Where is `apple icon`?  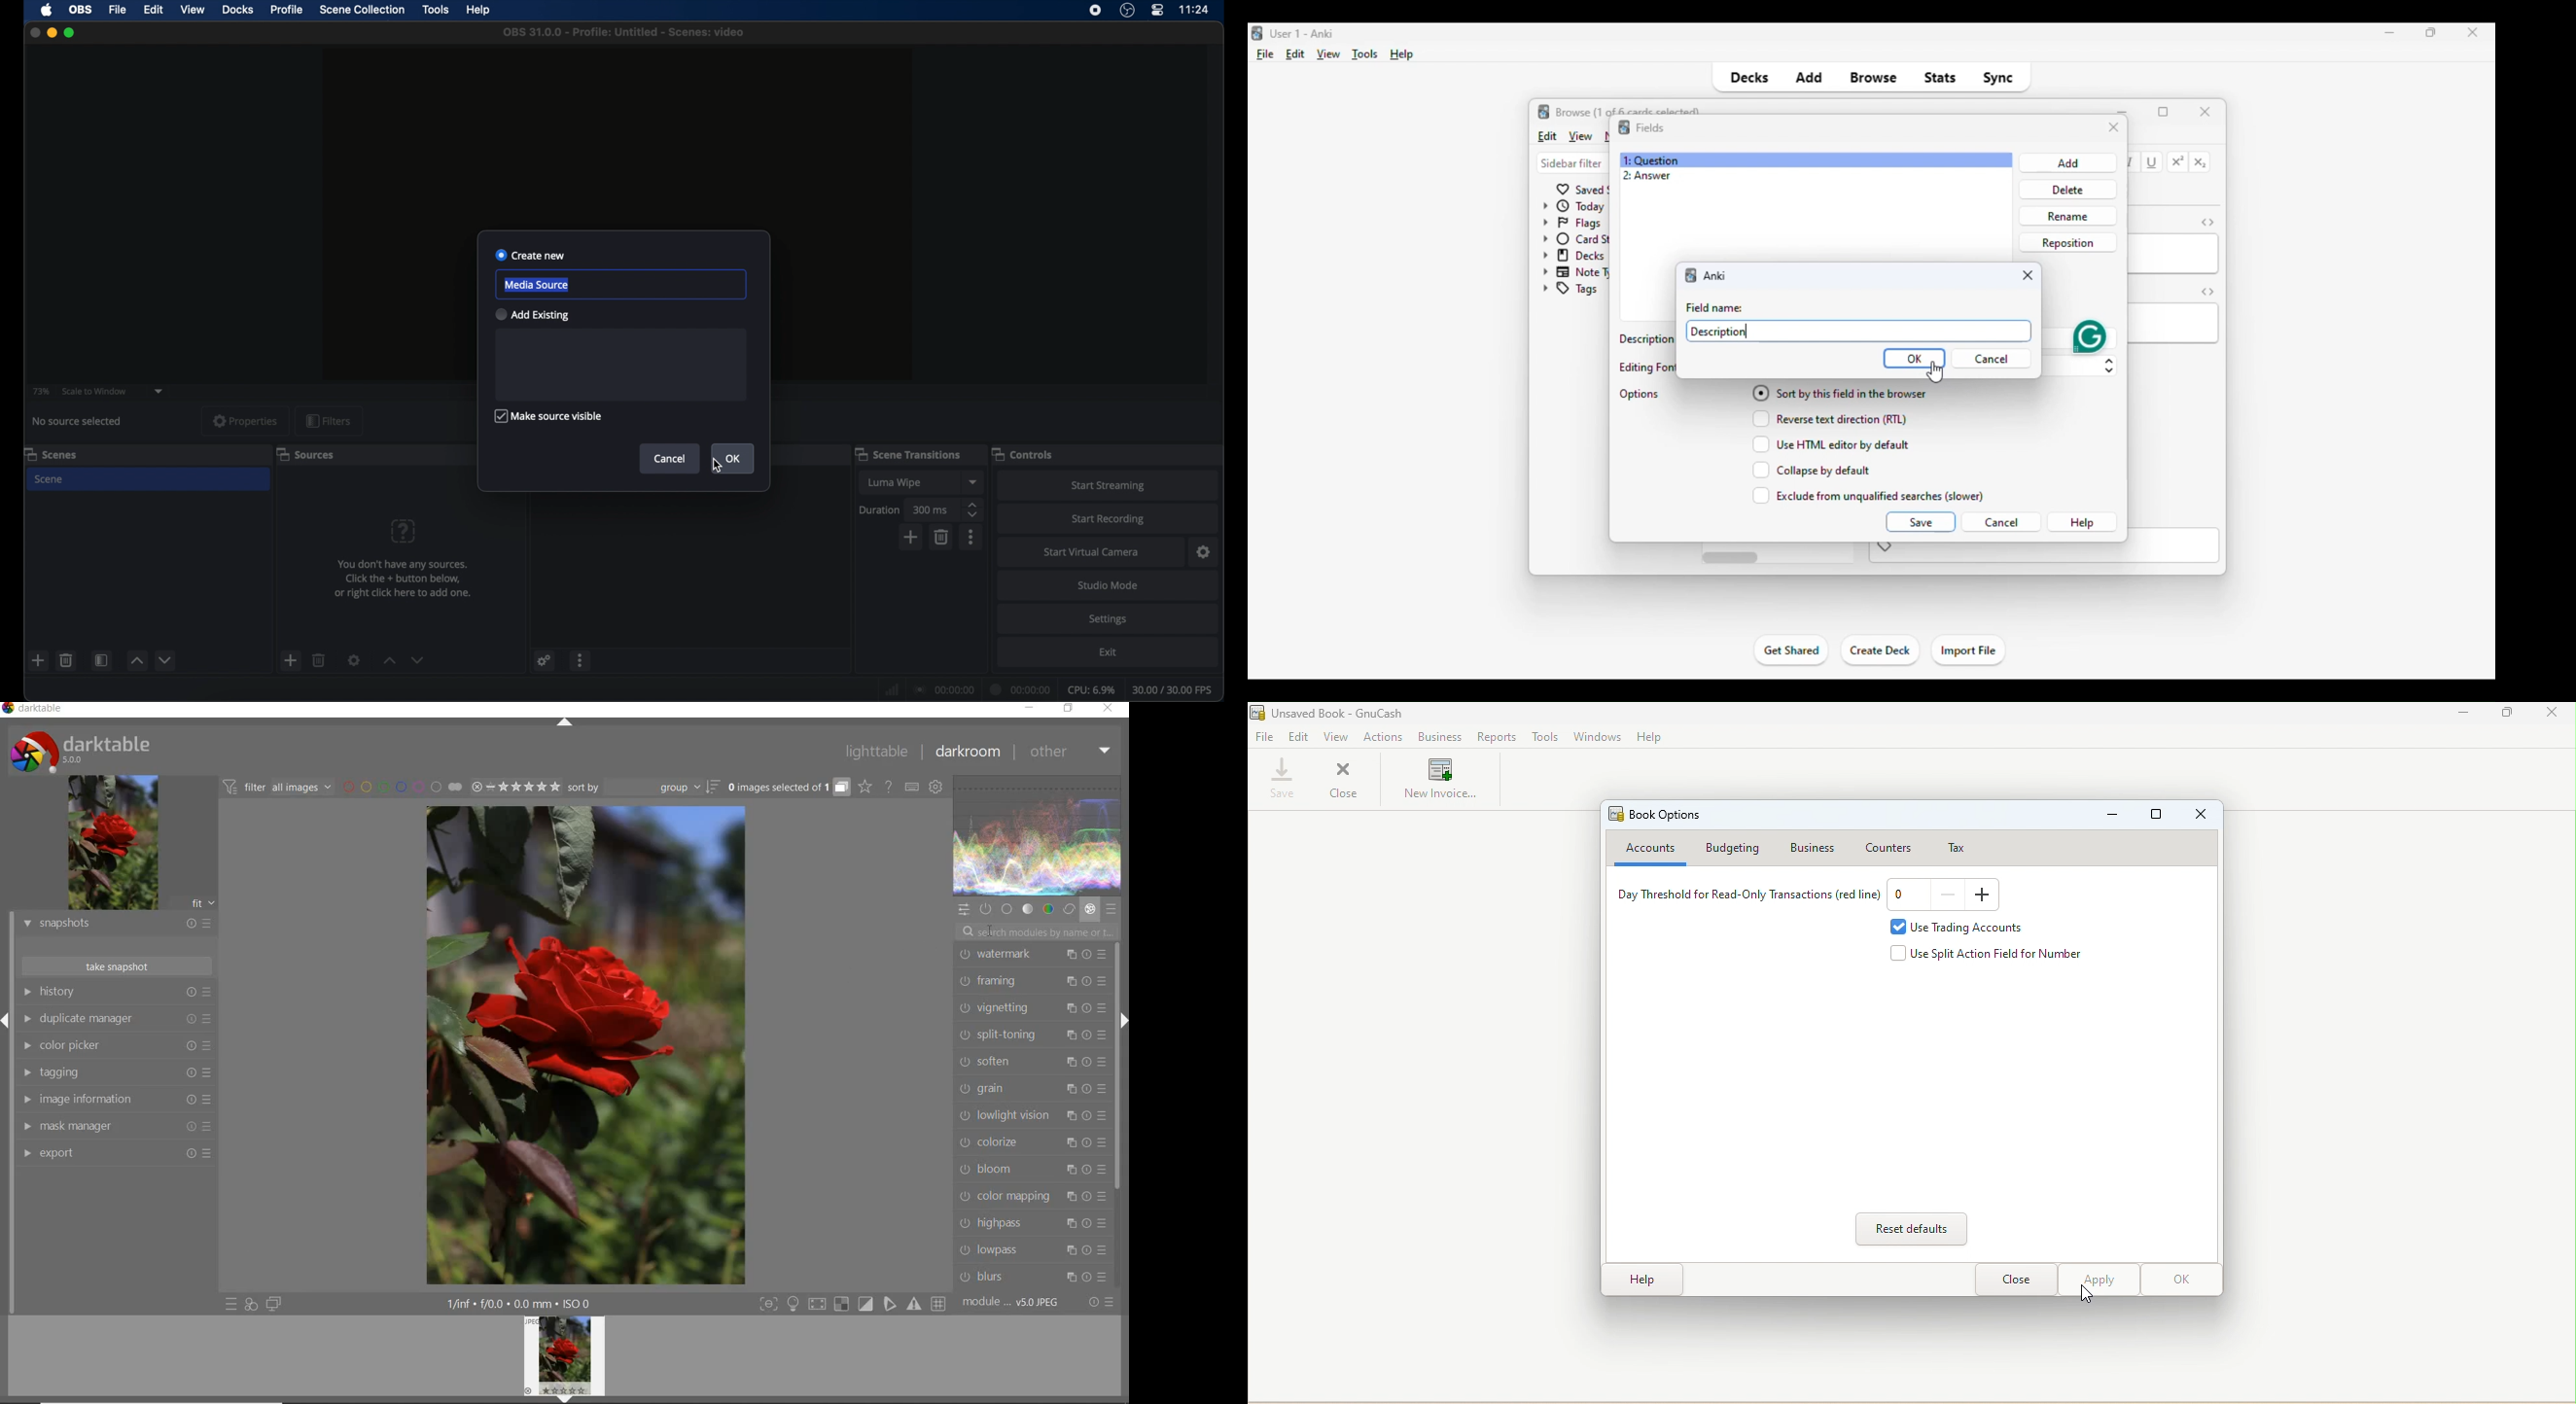 apple icon is located at coordinates (46, 10).